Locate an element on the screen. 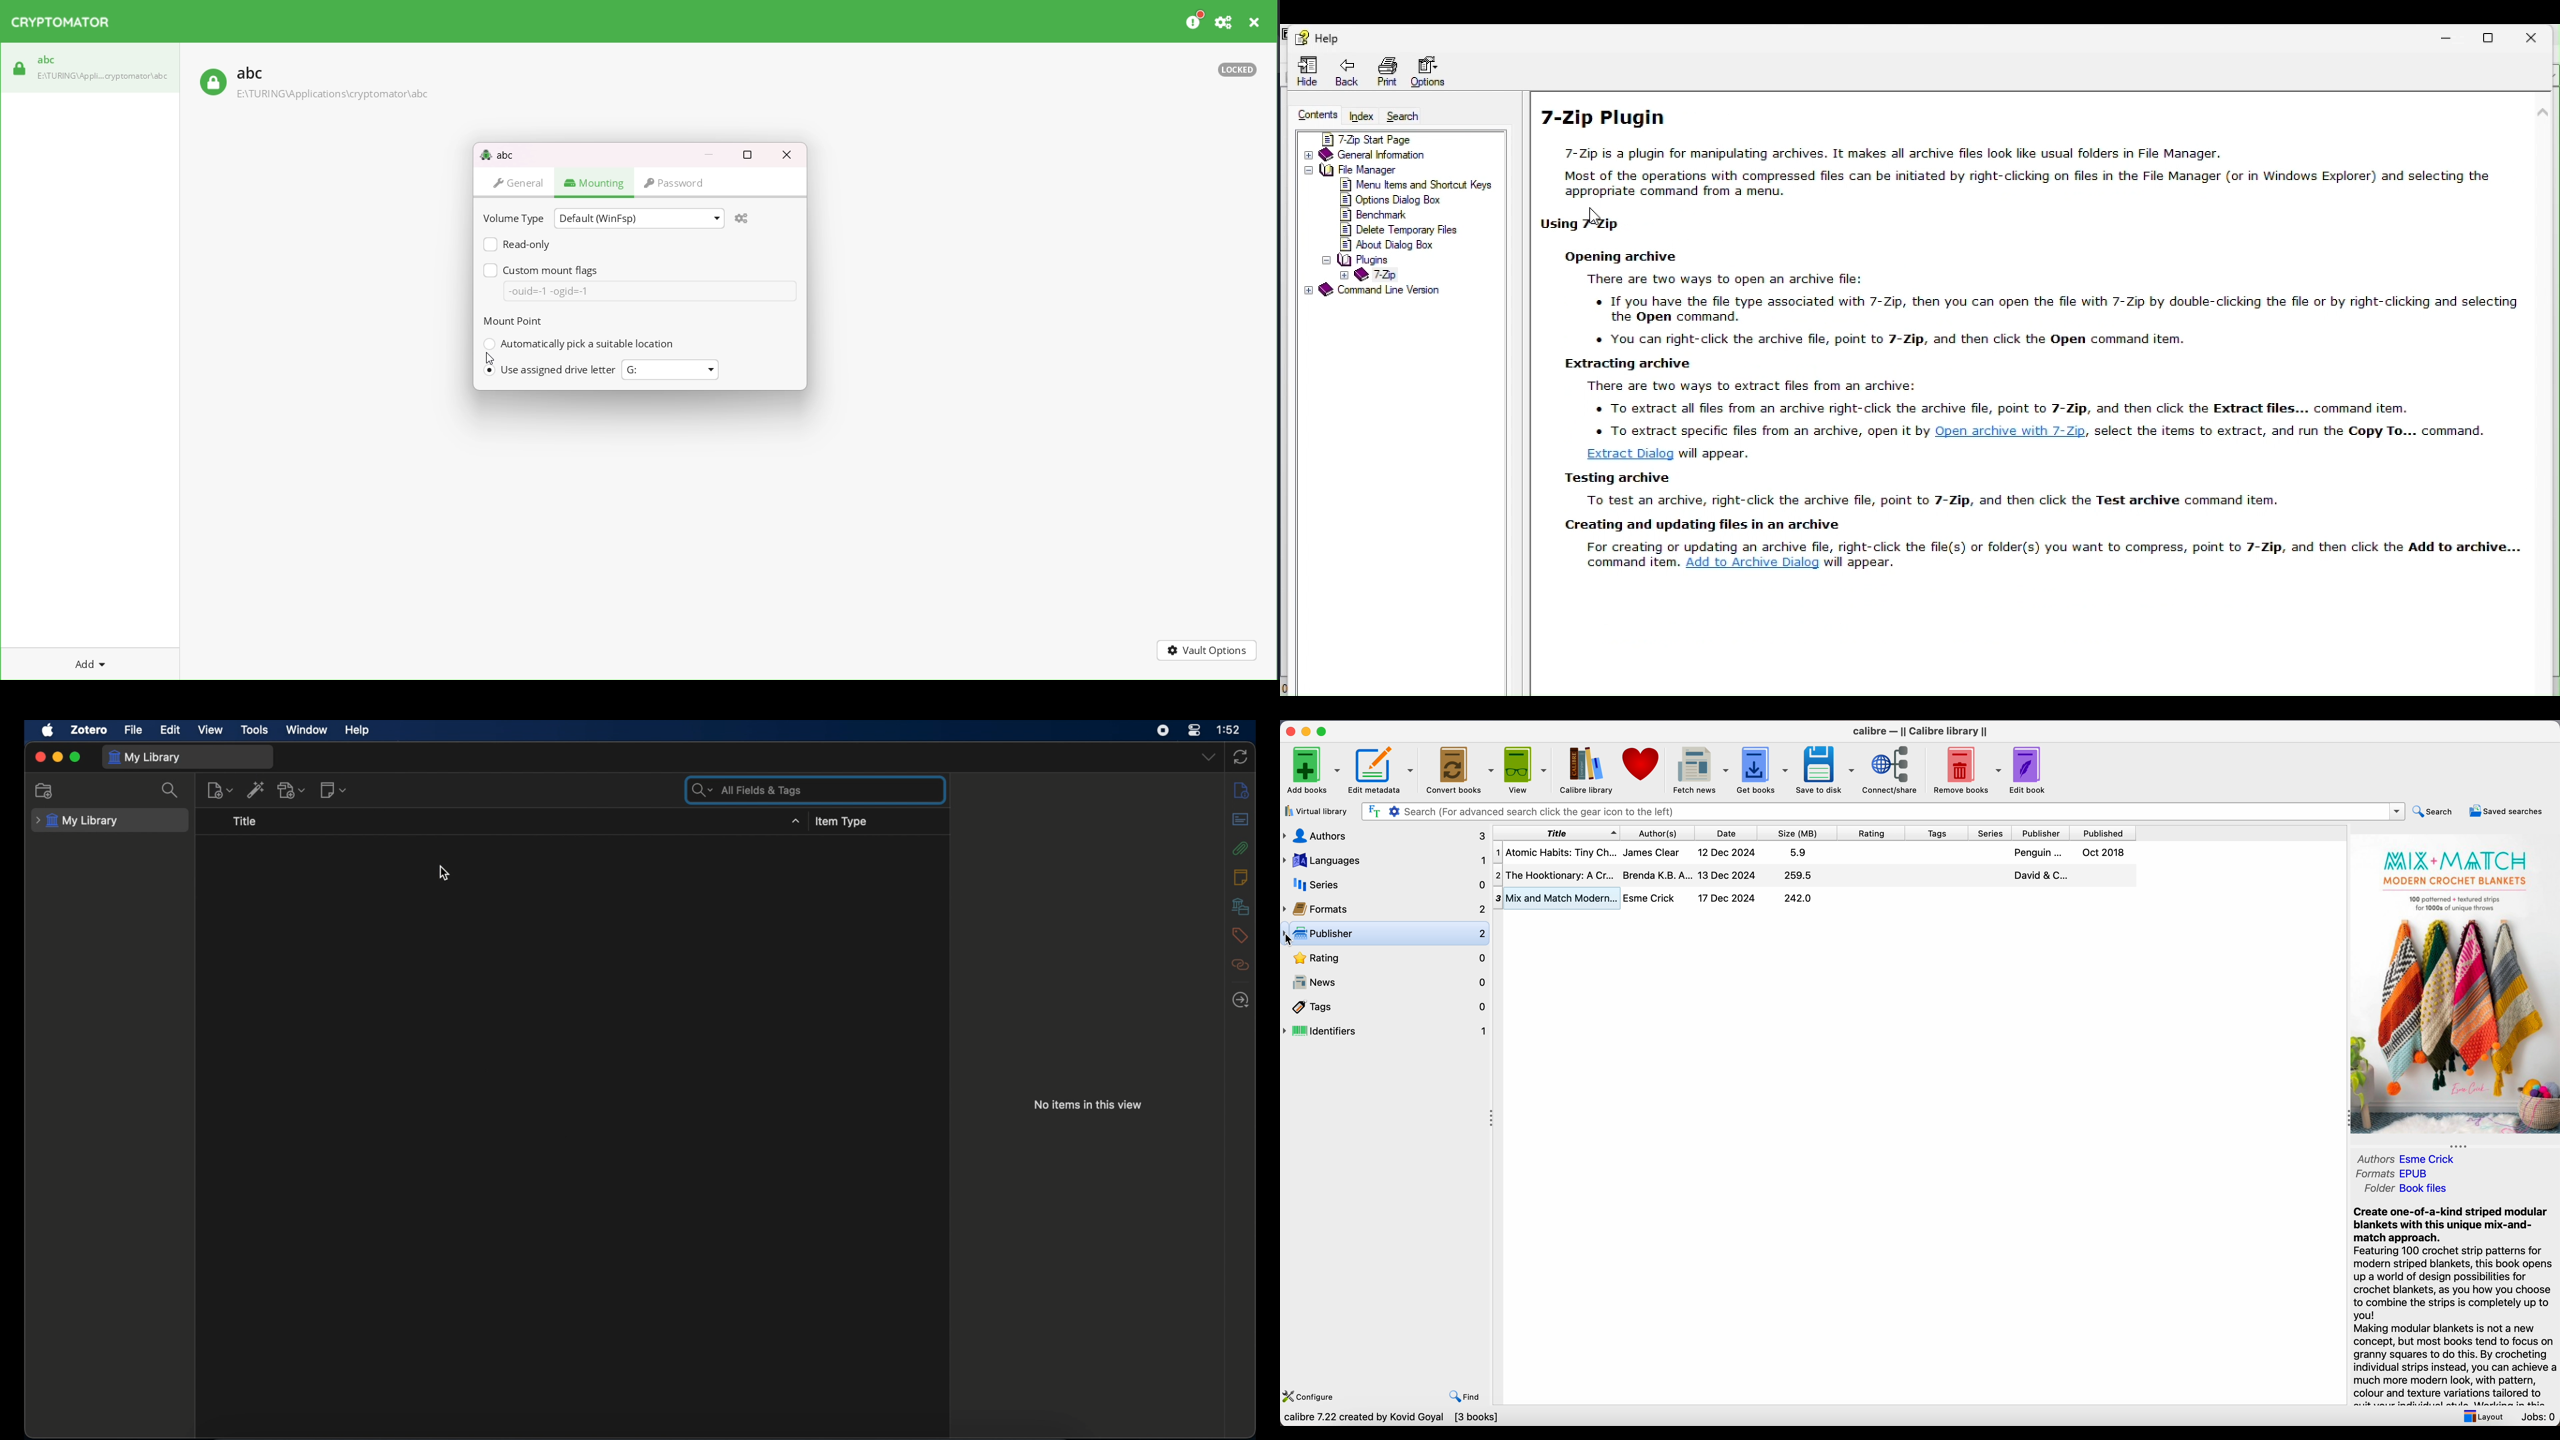 The height and width of the screenshot is (1456, 2576). rating is located at coordinates (1386, 958).